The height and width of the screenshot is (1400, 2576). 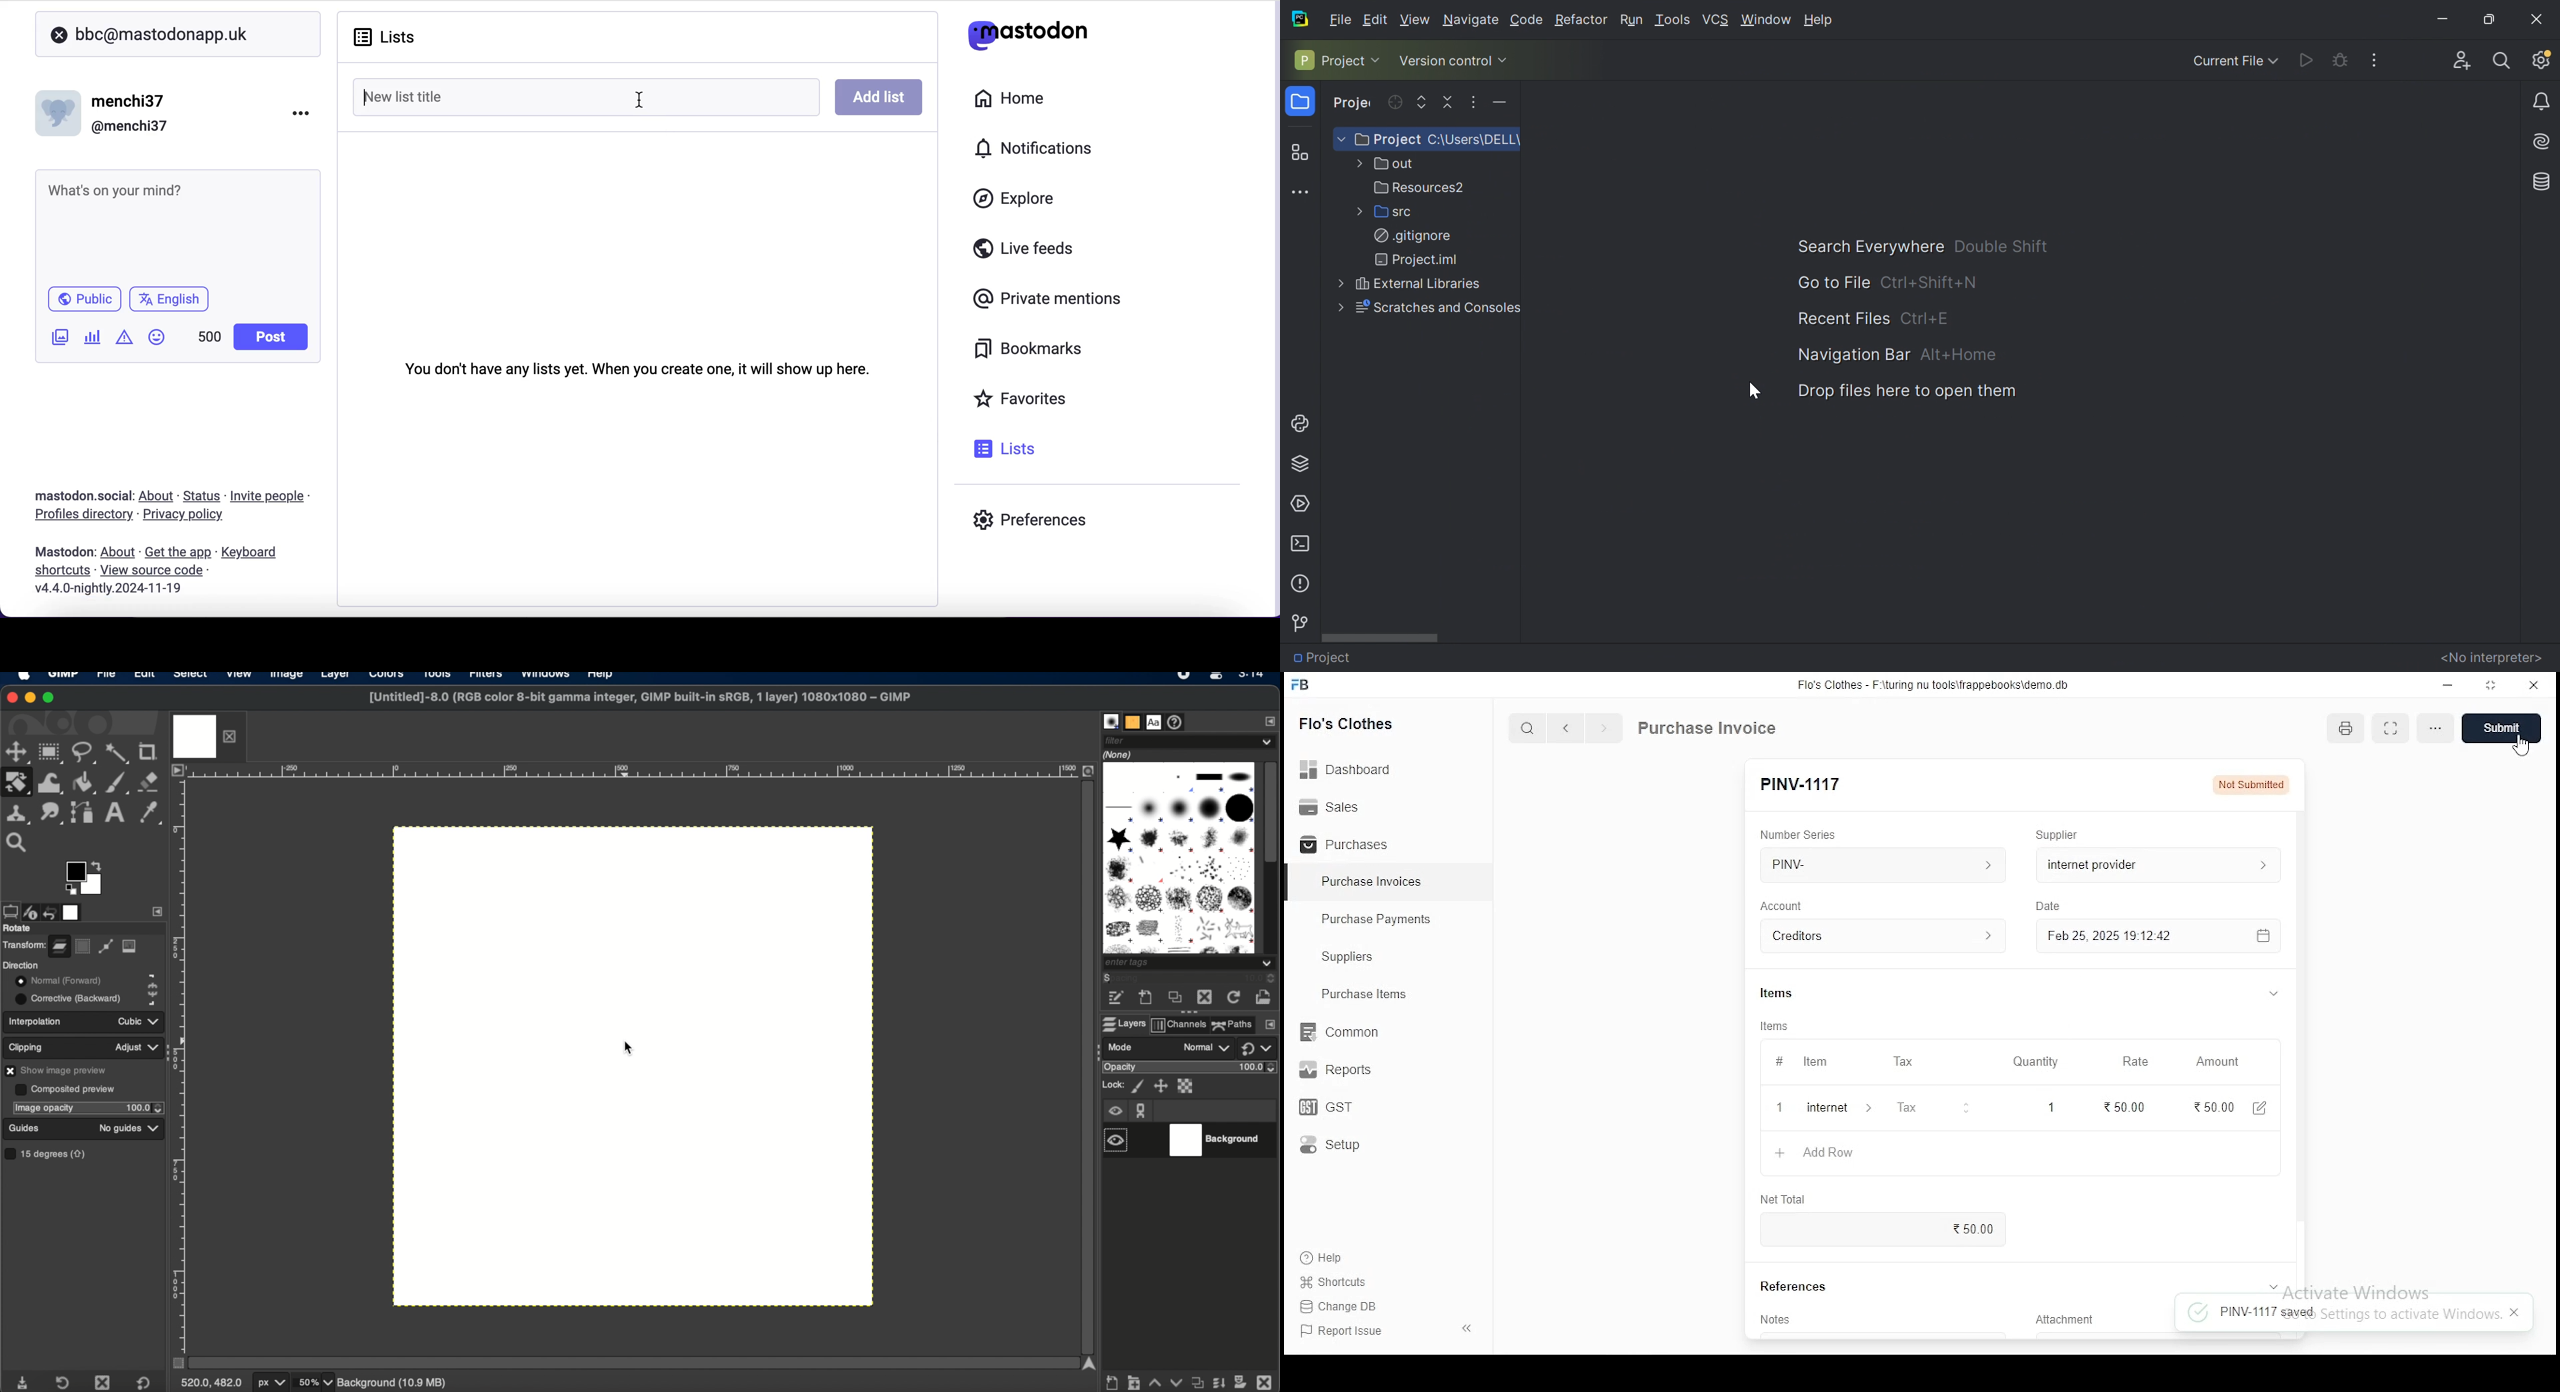 I want to click on previous, so click(x=1567, y=729).